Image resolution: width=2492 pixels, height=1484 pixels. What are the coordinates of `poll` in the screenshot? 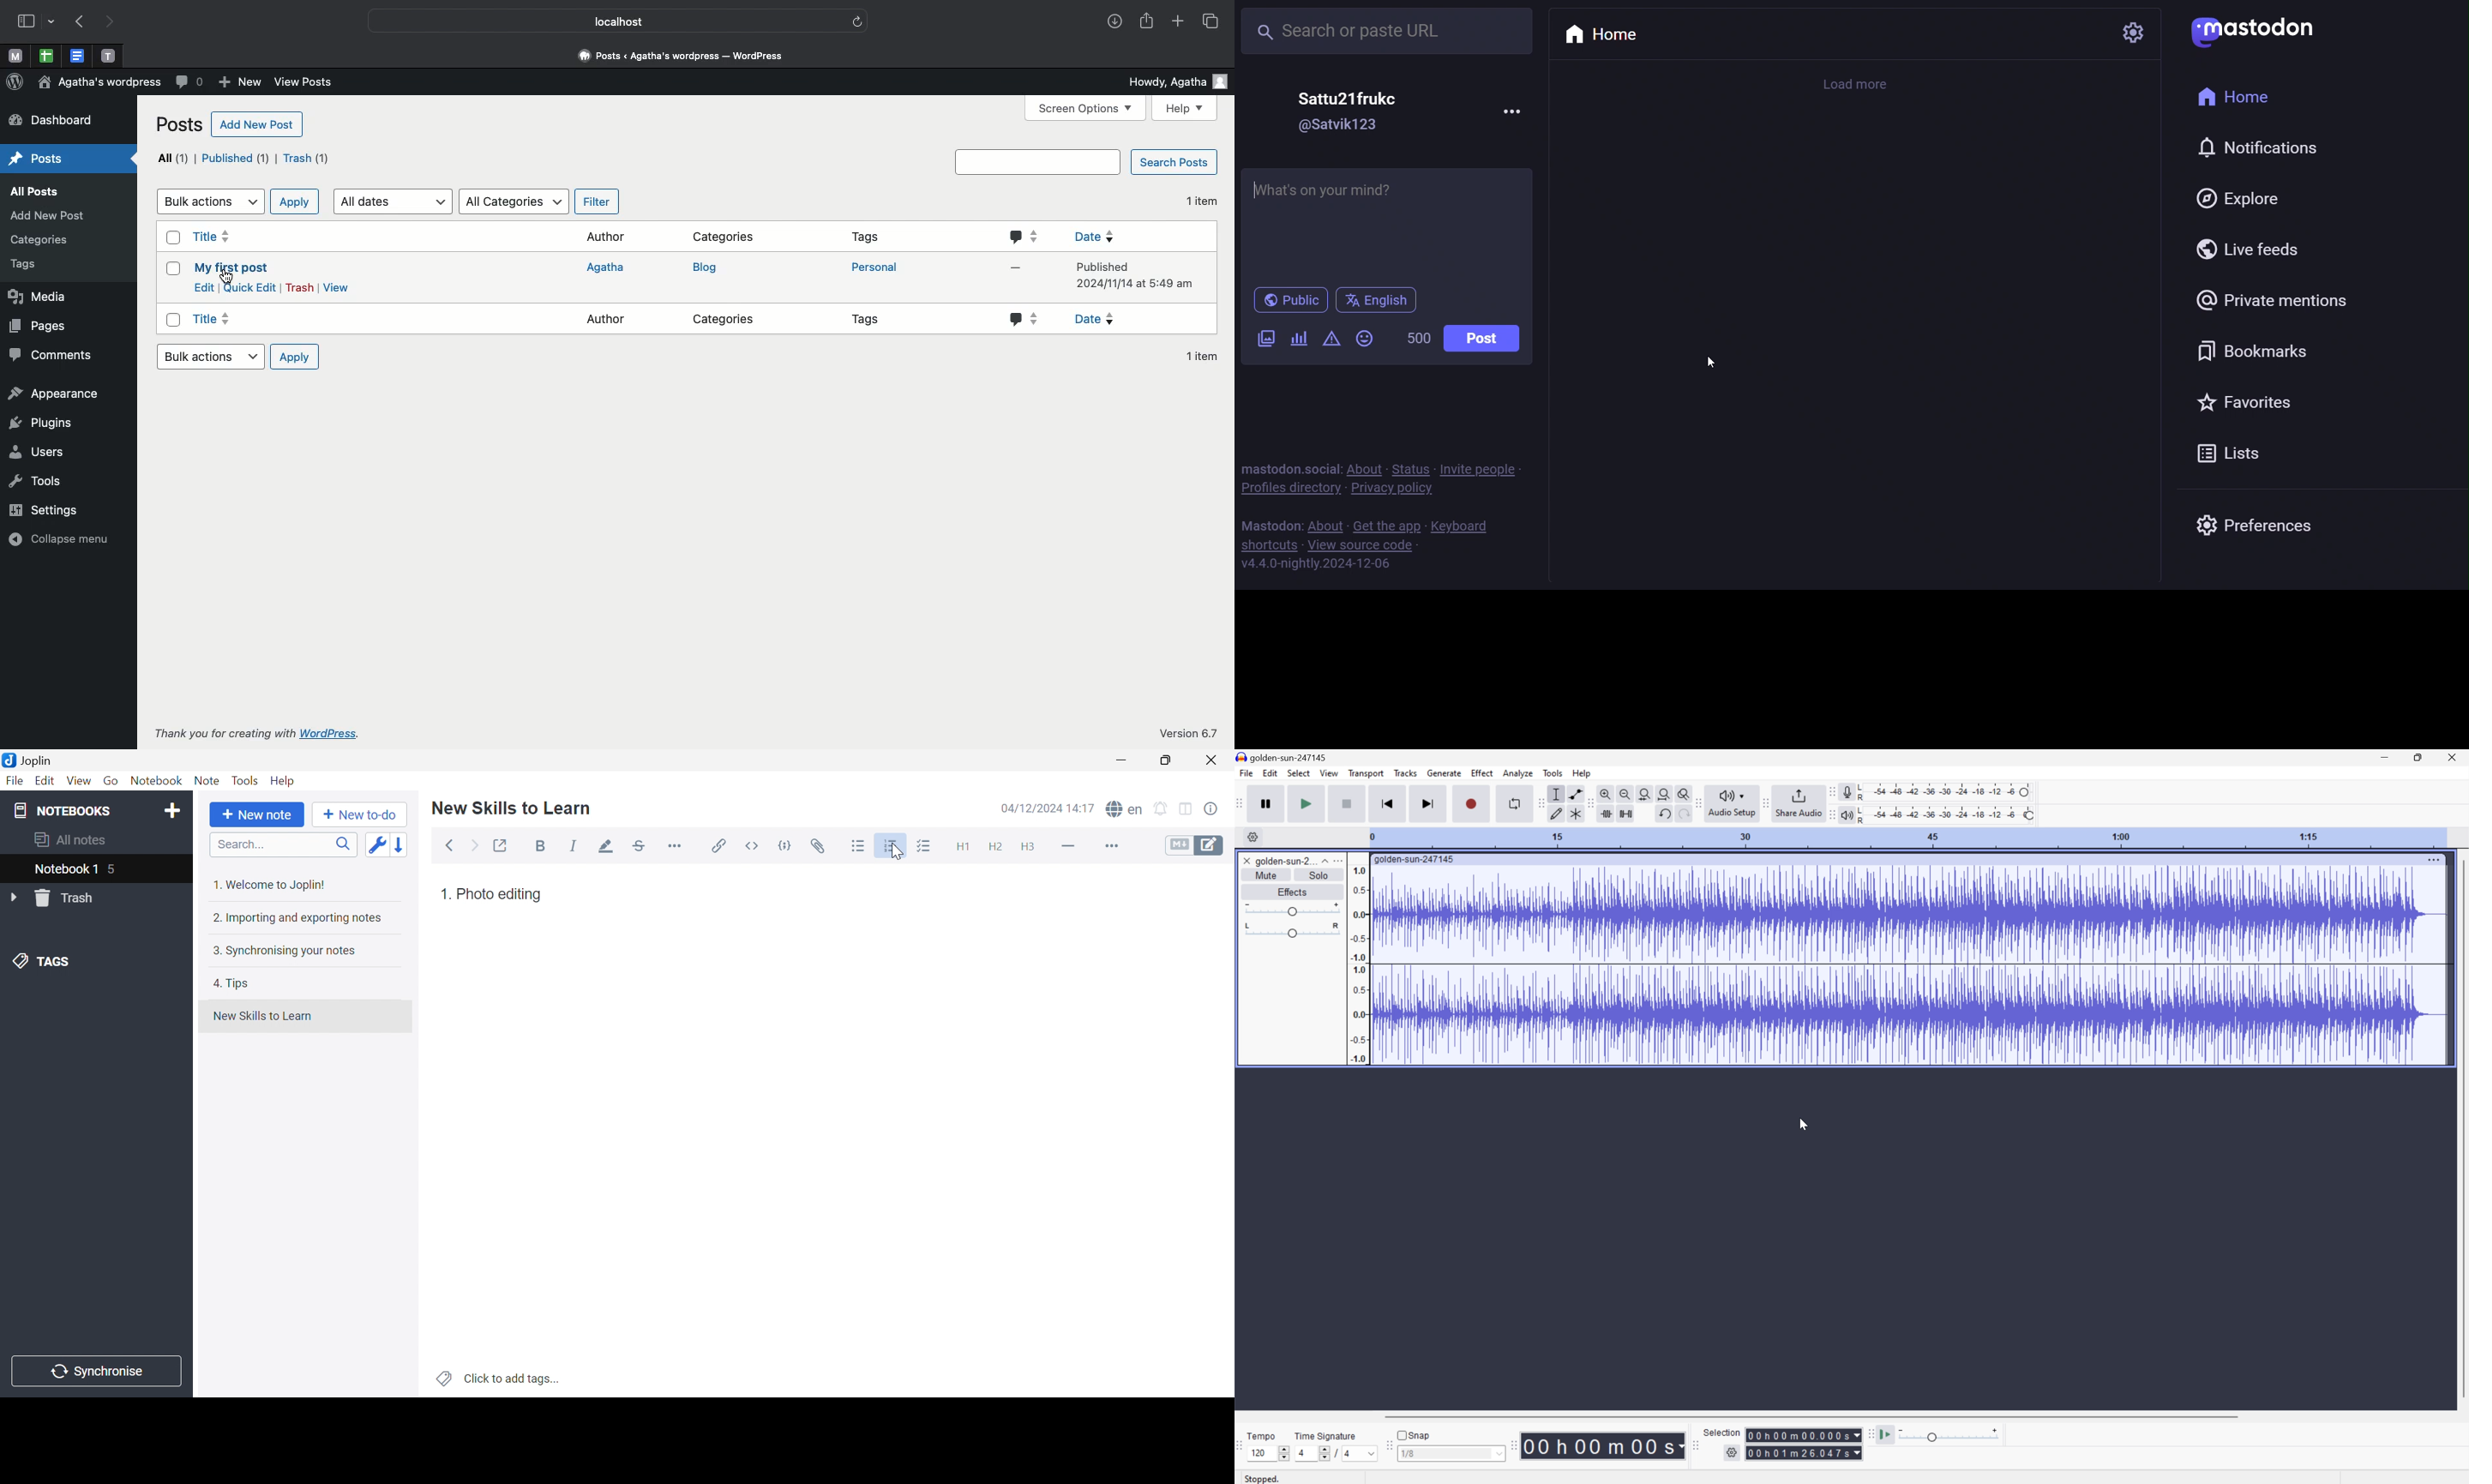 It's located at (1295, 342).